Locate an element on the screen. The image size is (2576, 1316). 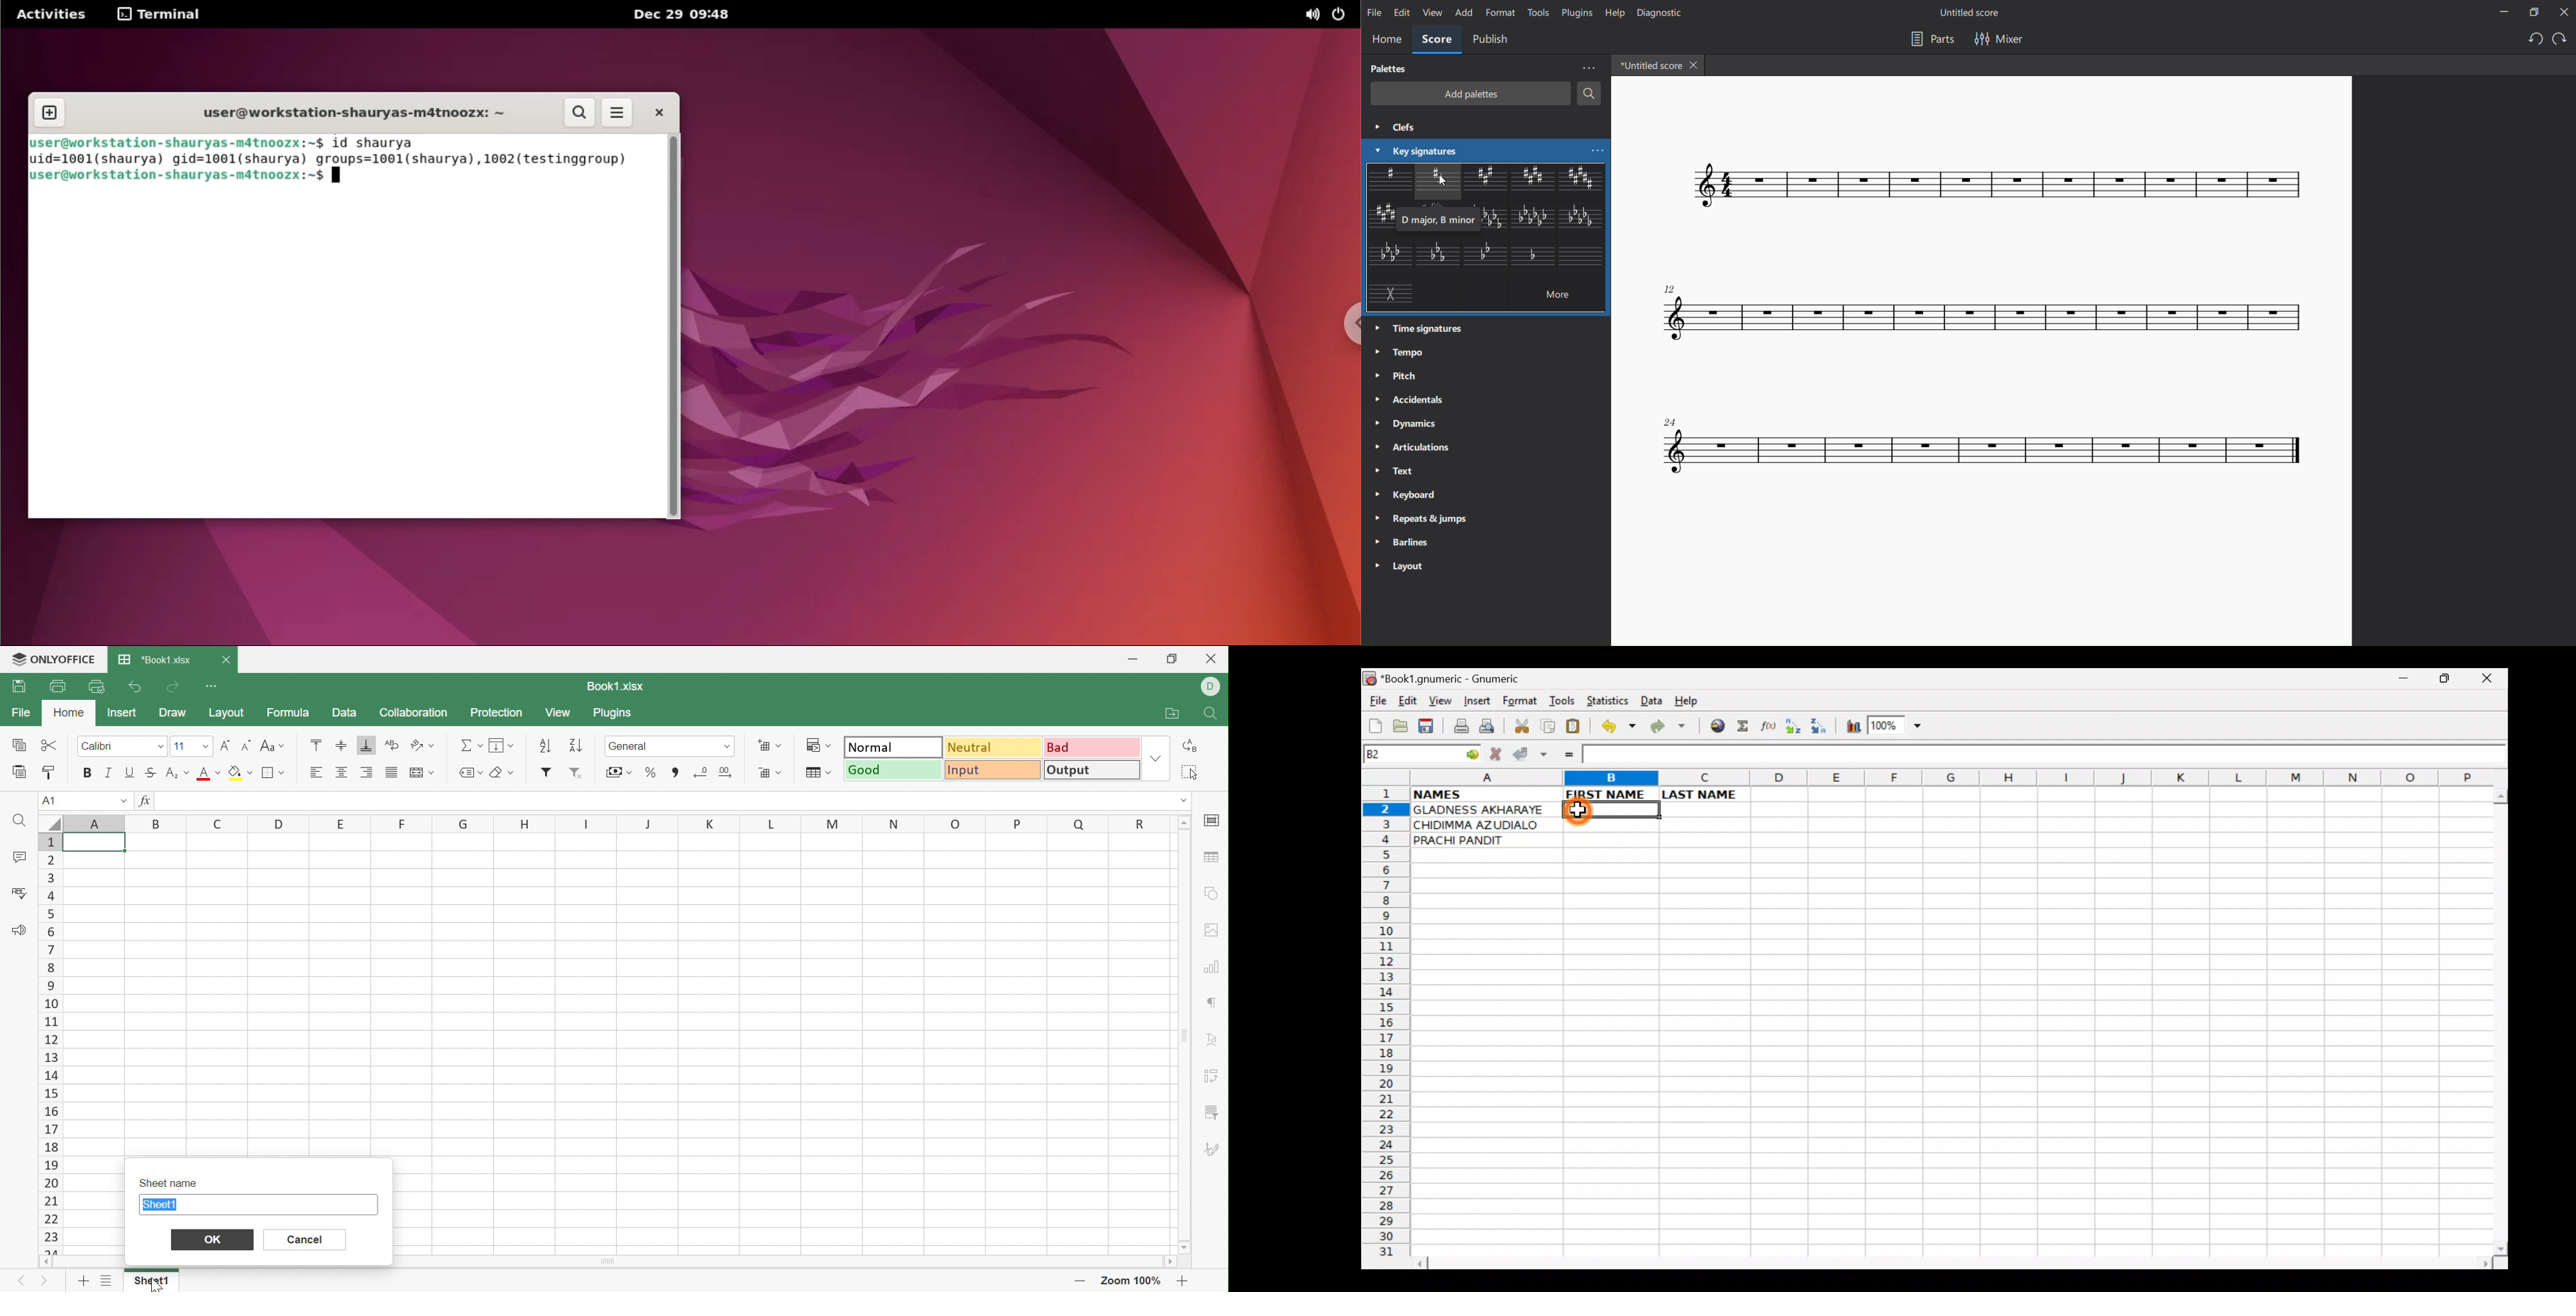
tab name is located at coordinates (1650, 66).